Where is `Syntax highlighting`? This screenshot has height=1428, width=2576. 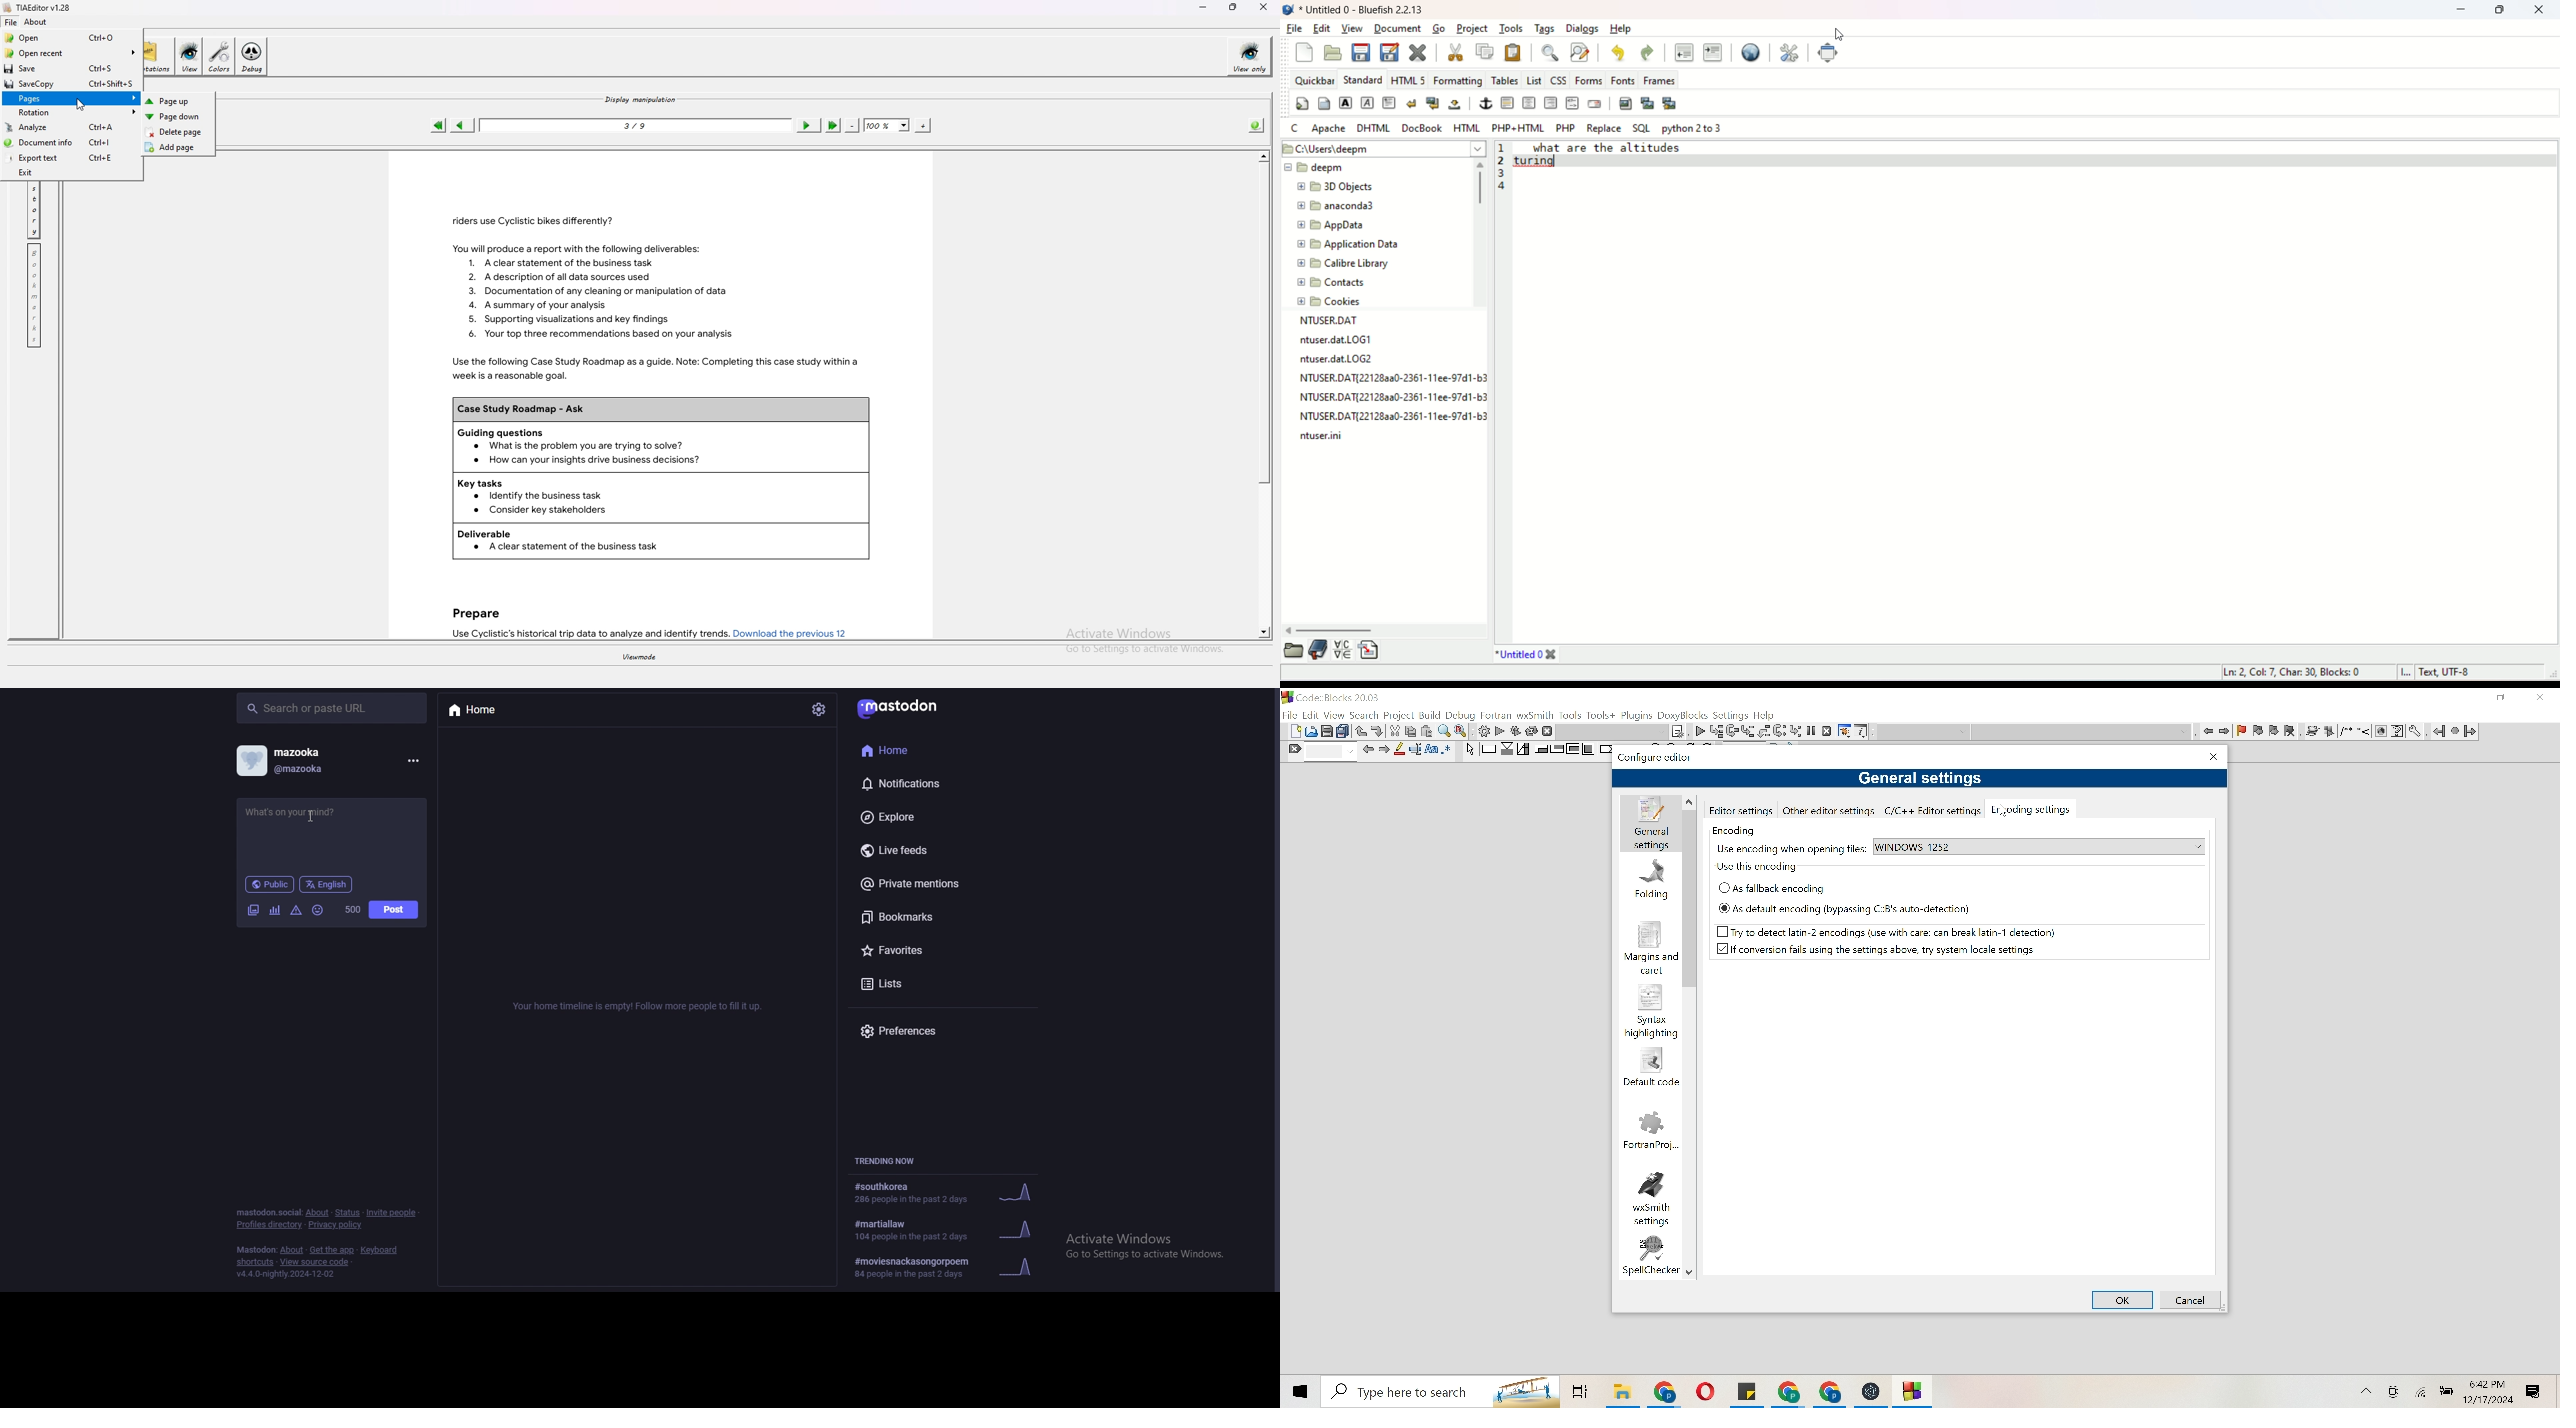
Syntax highlighting is located at coordinates (1650, 1011).